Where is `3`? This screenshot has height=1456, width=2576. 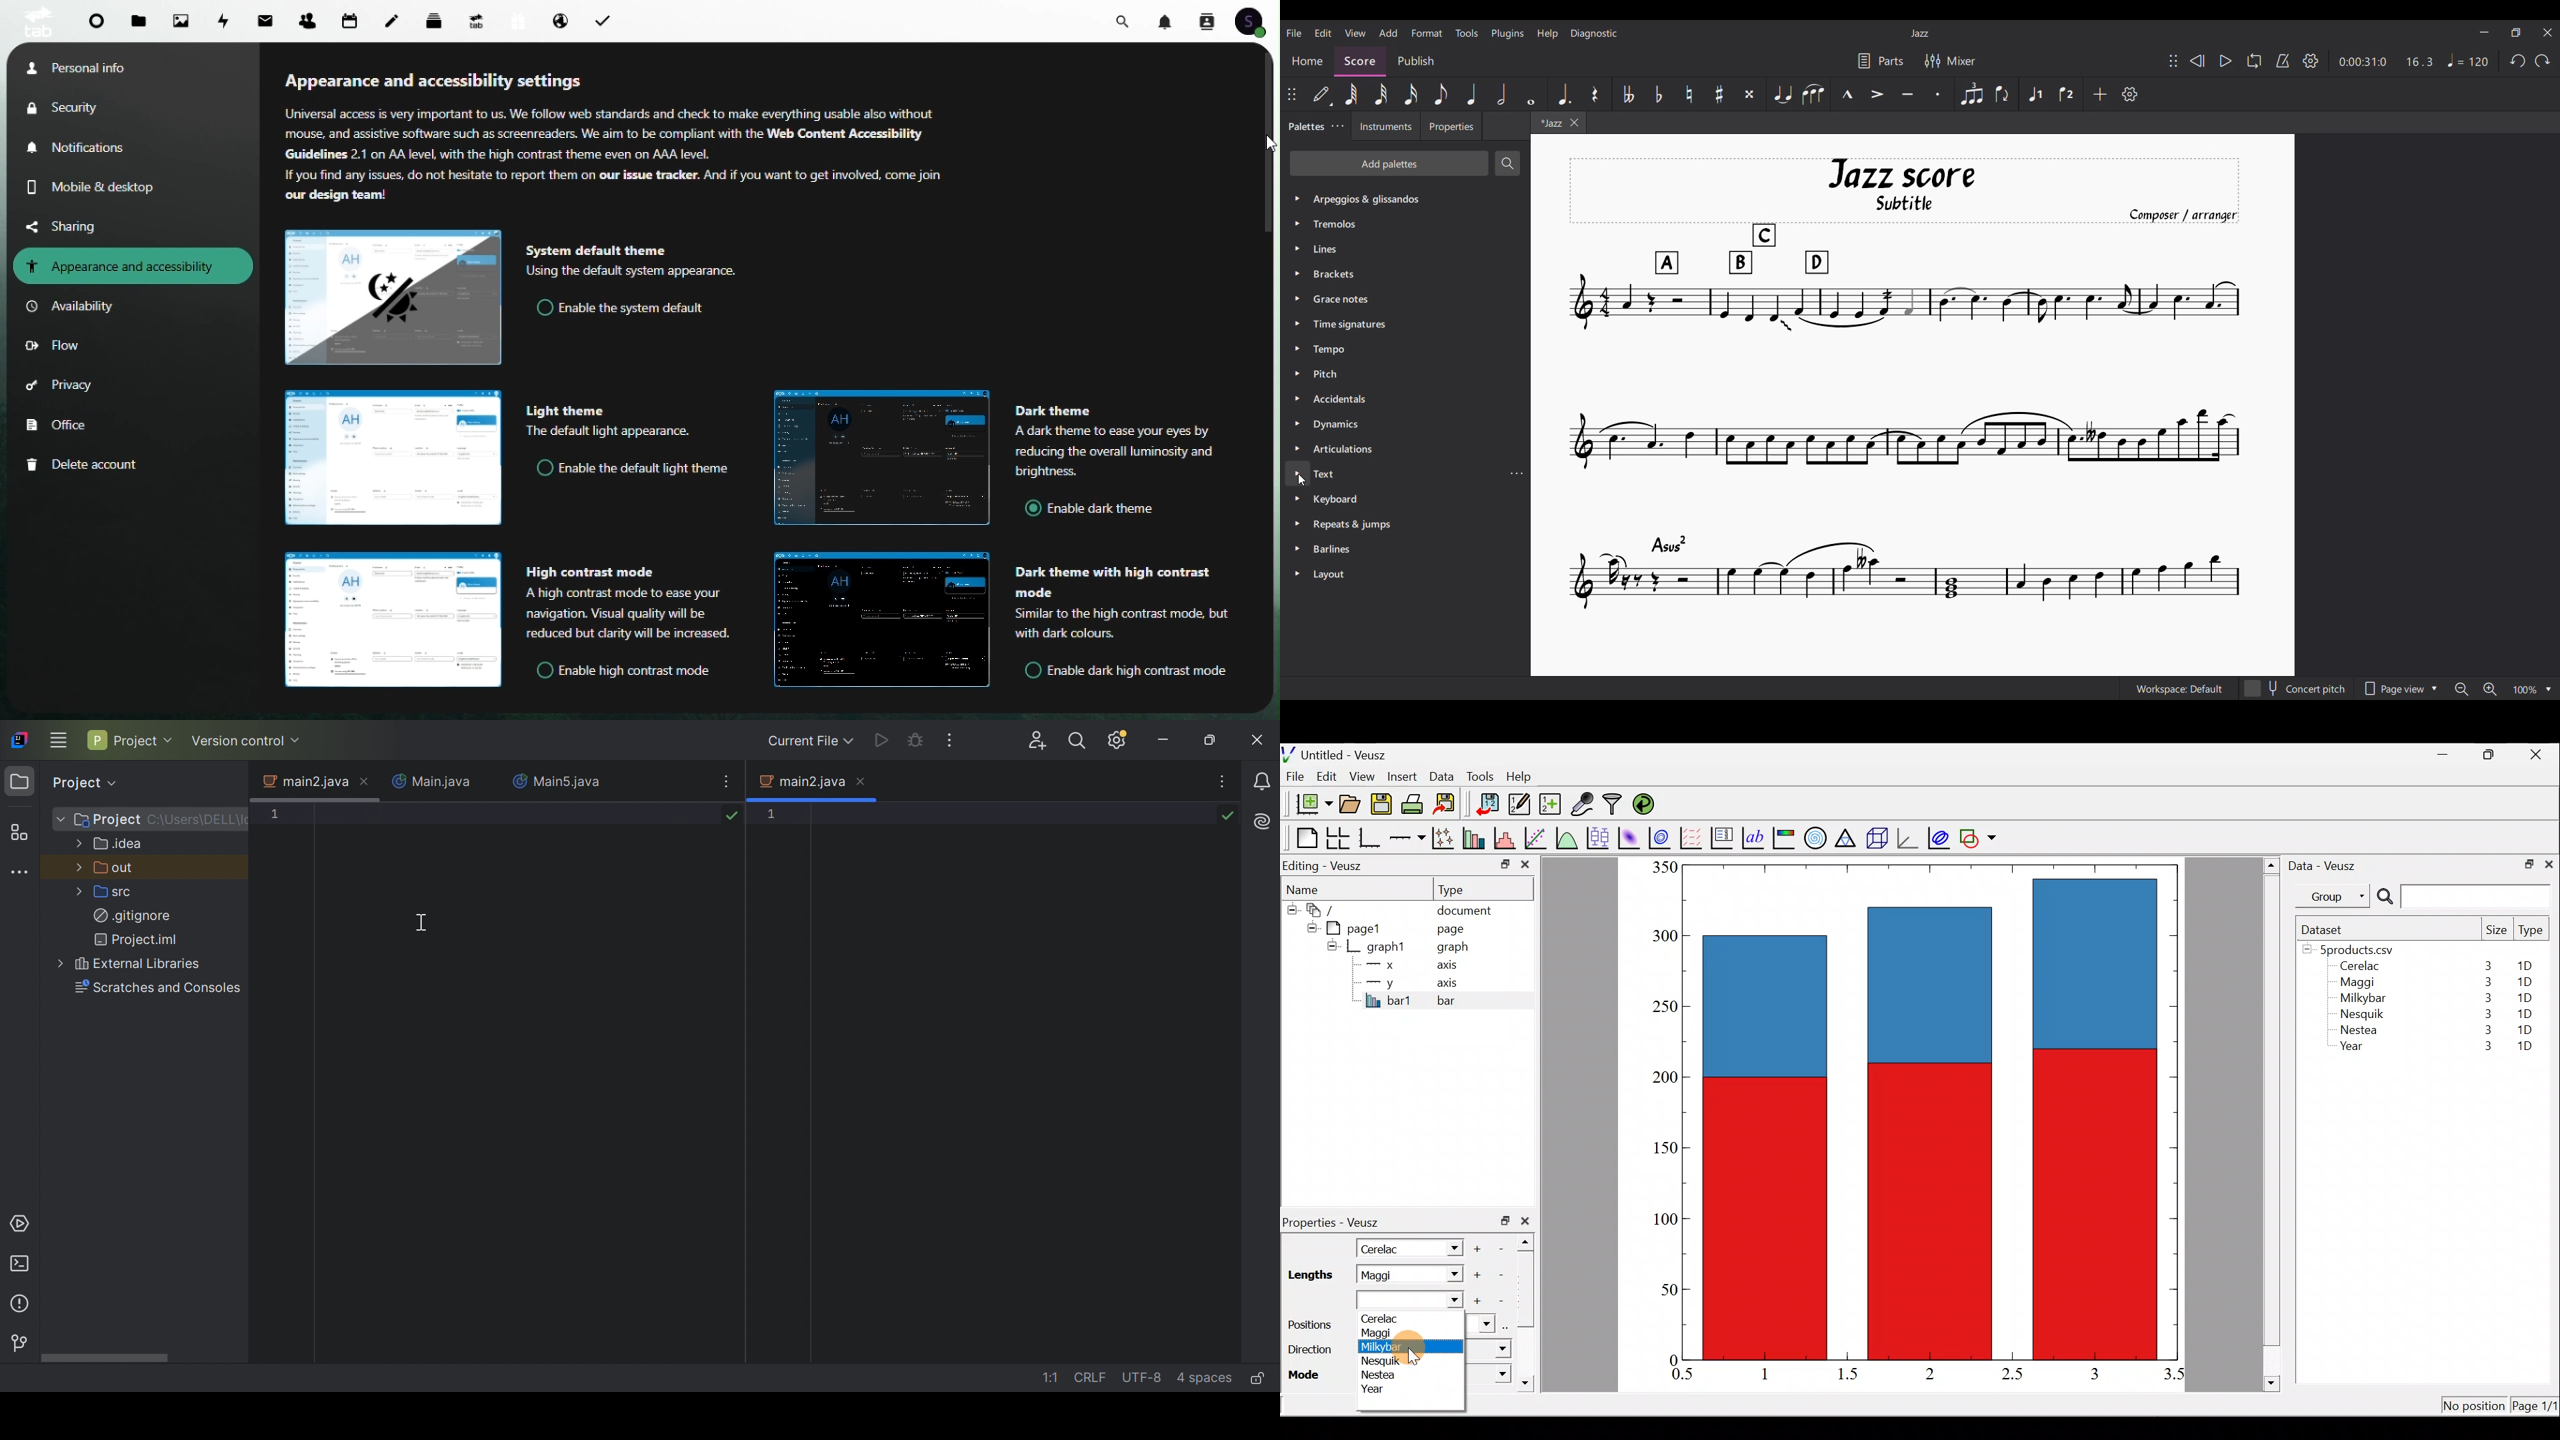
3 is located at coordinates (2485, 1013).